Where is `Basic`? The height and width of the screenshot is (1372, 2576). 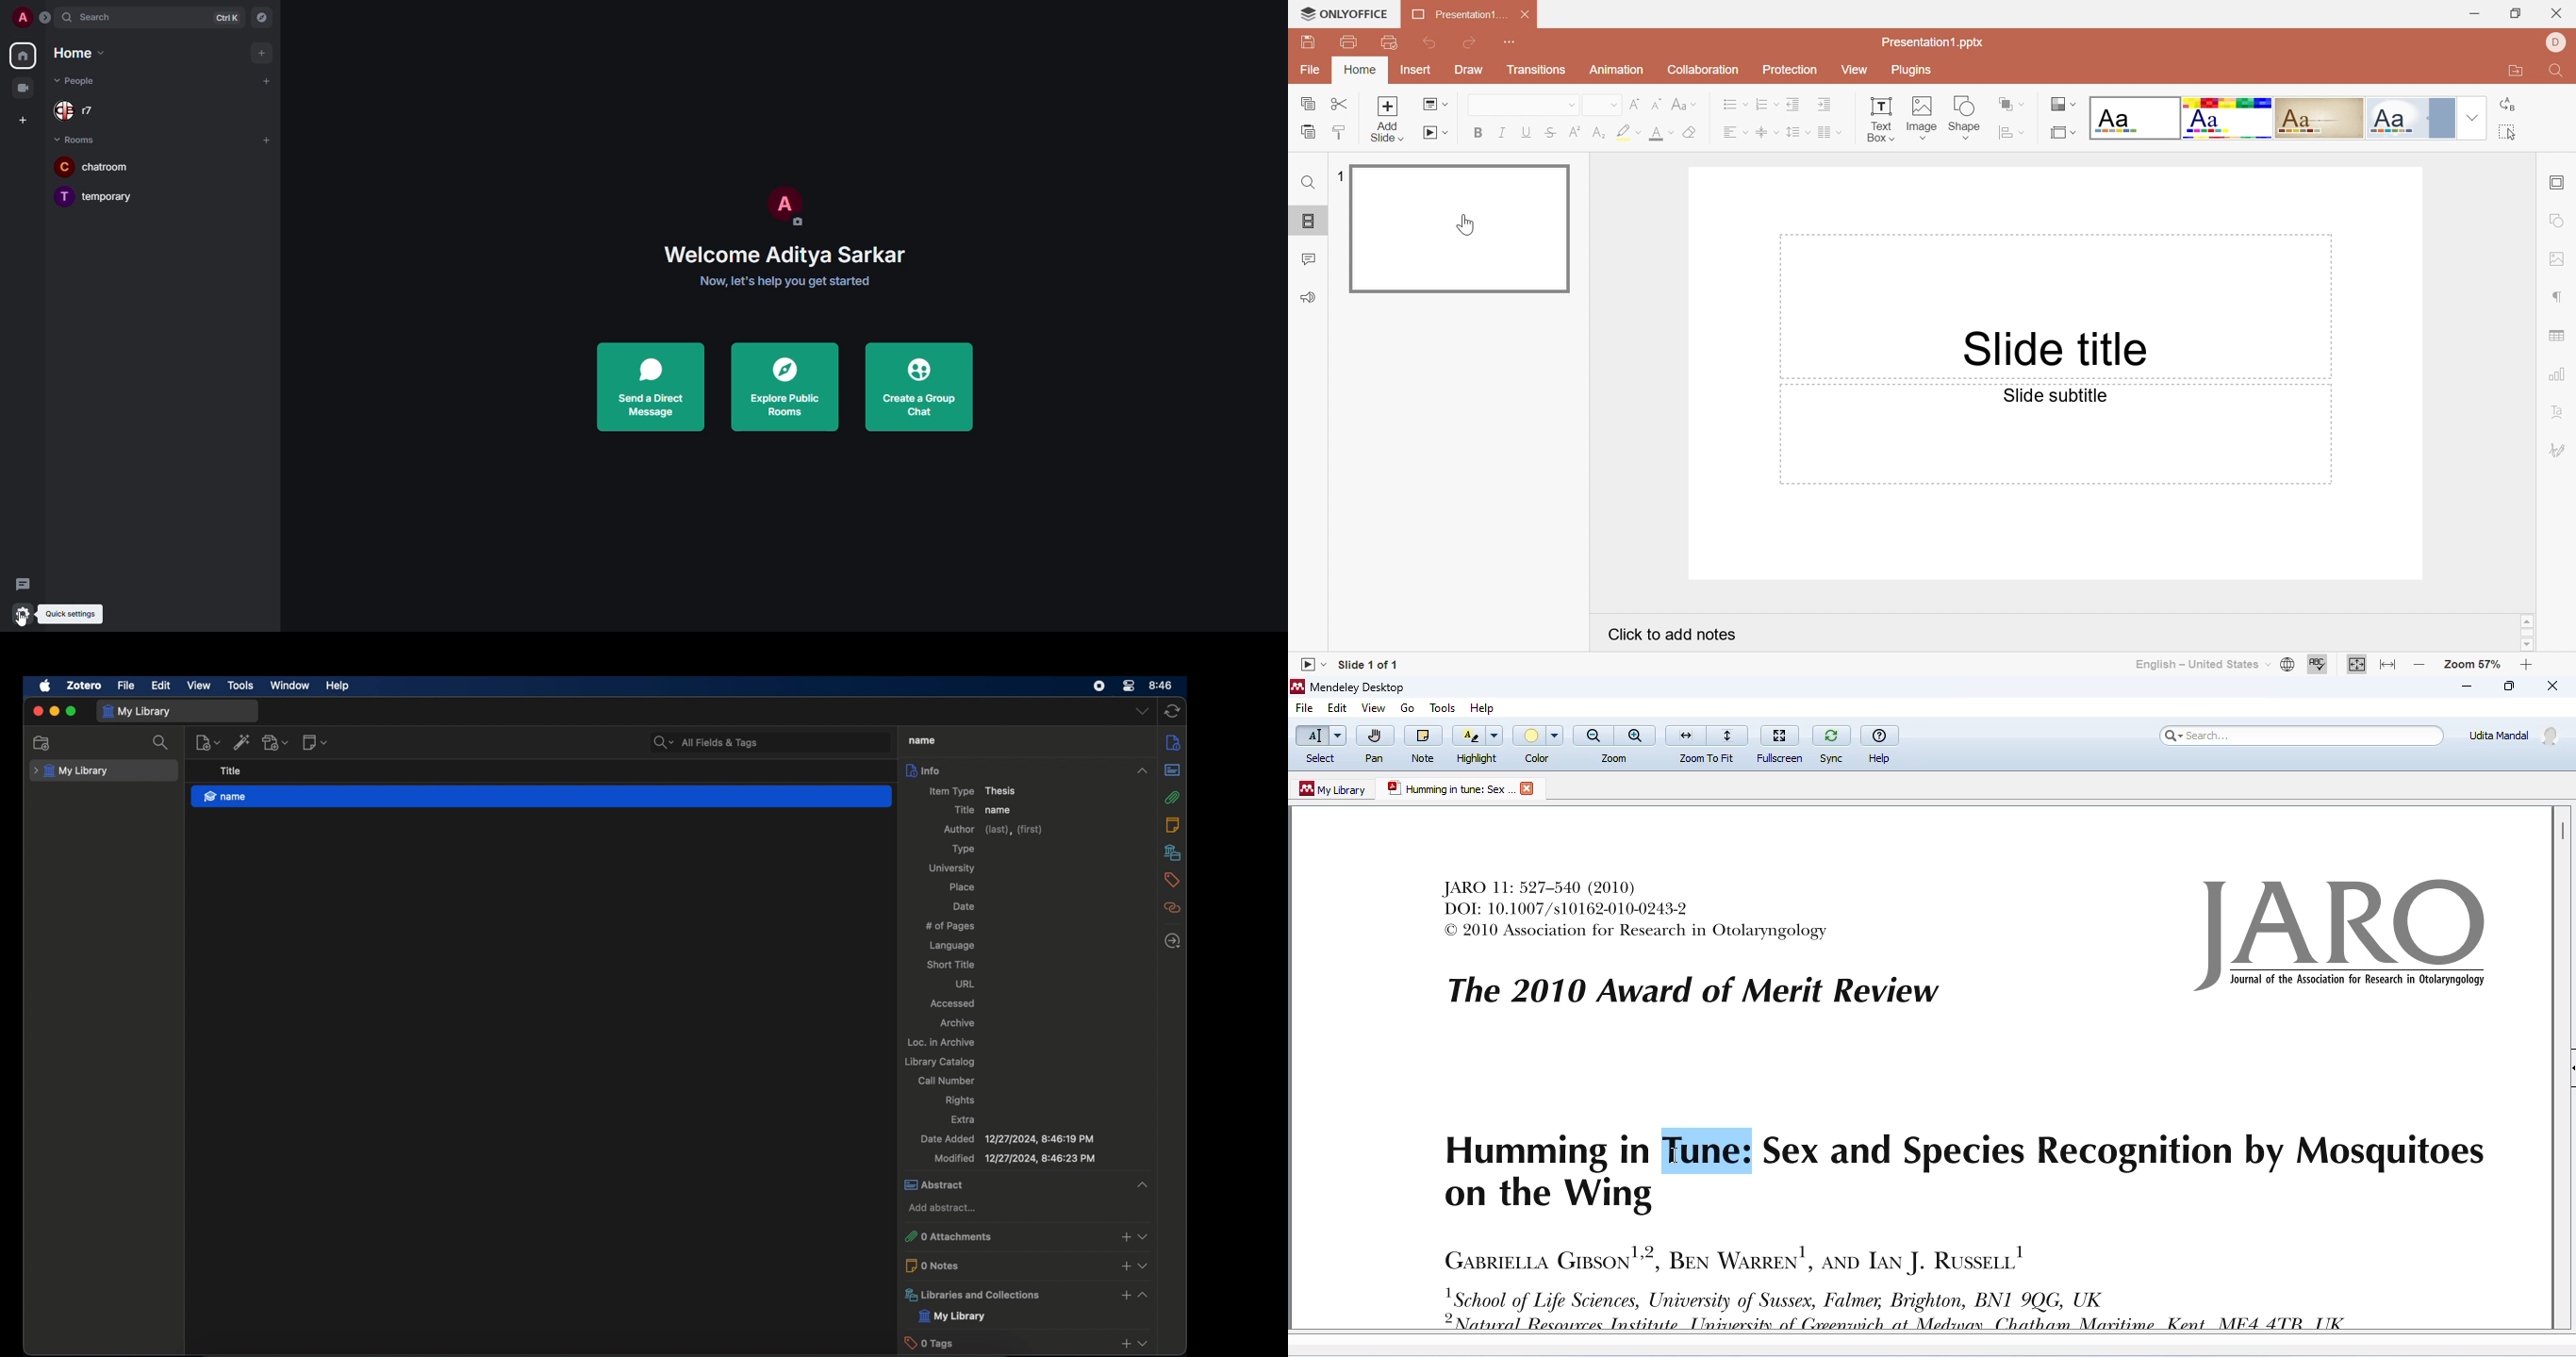 Basic is located at coordinates (2229, 119).